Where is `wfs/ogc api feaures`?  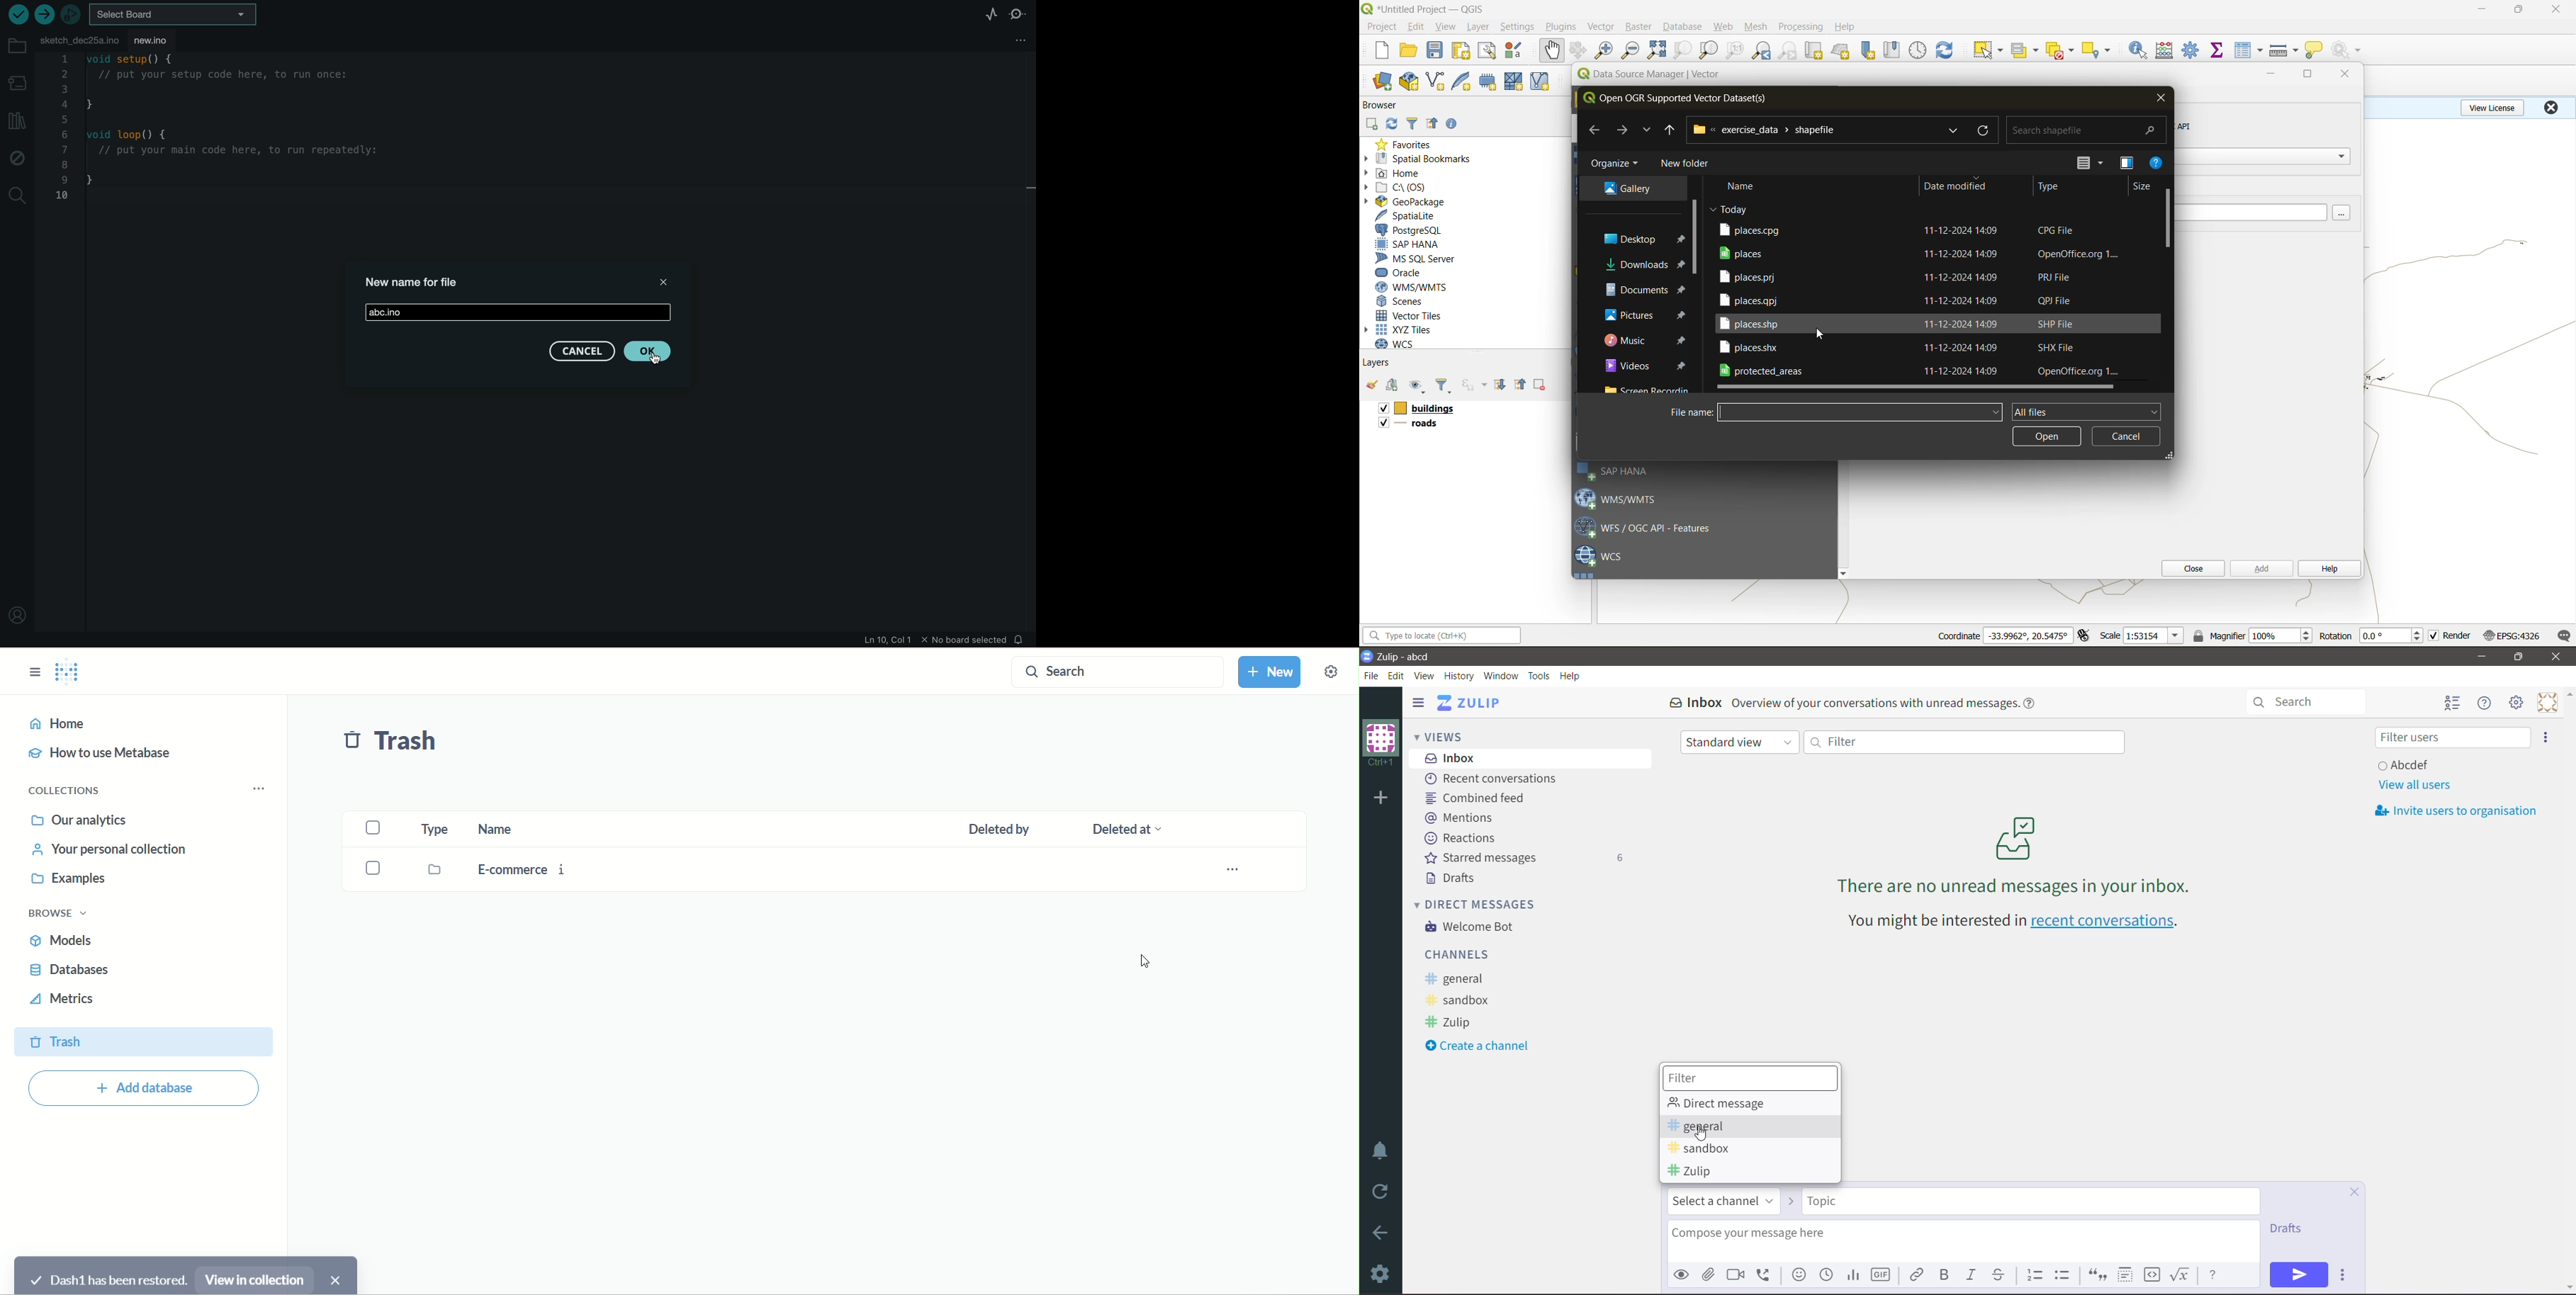
wfs/ogc api feaures is located at coordinates (1650, 527).